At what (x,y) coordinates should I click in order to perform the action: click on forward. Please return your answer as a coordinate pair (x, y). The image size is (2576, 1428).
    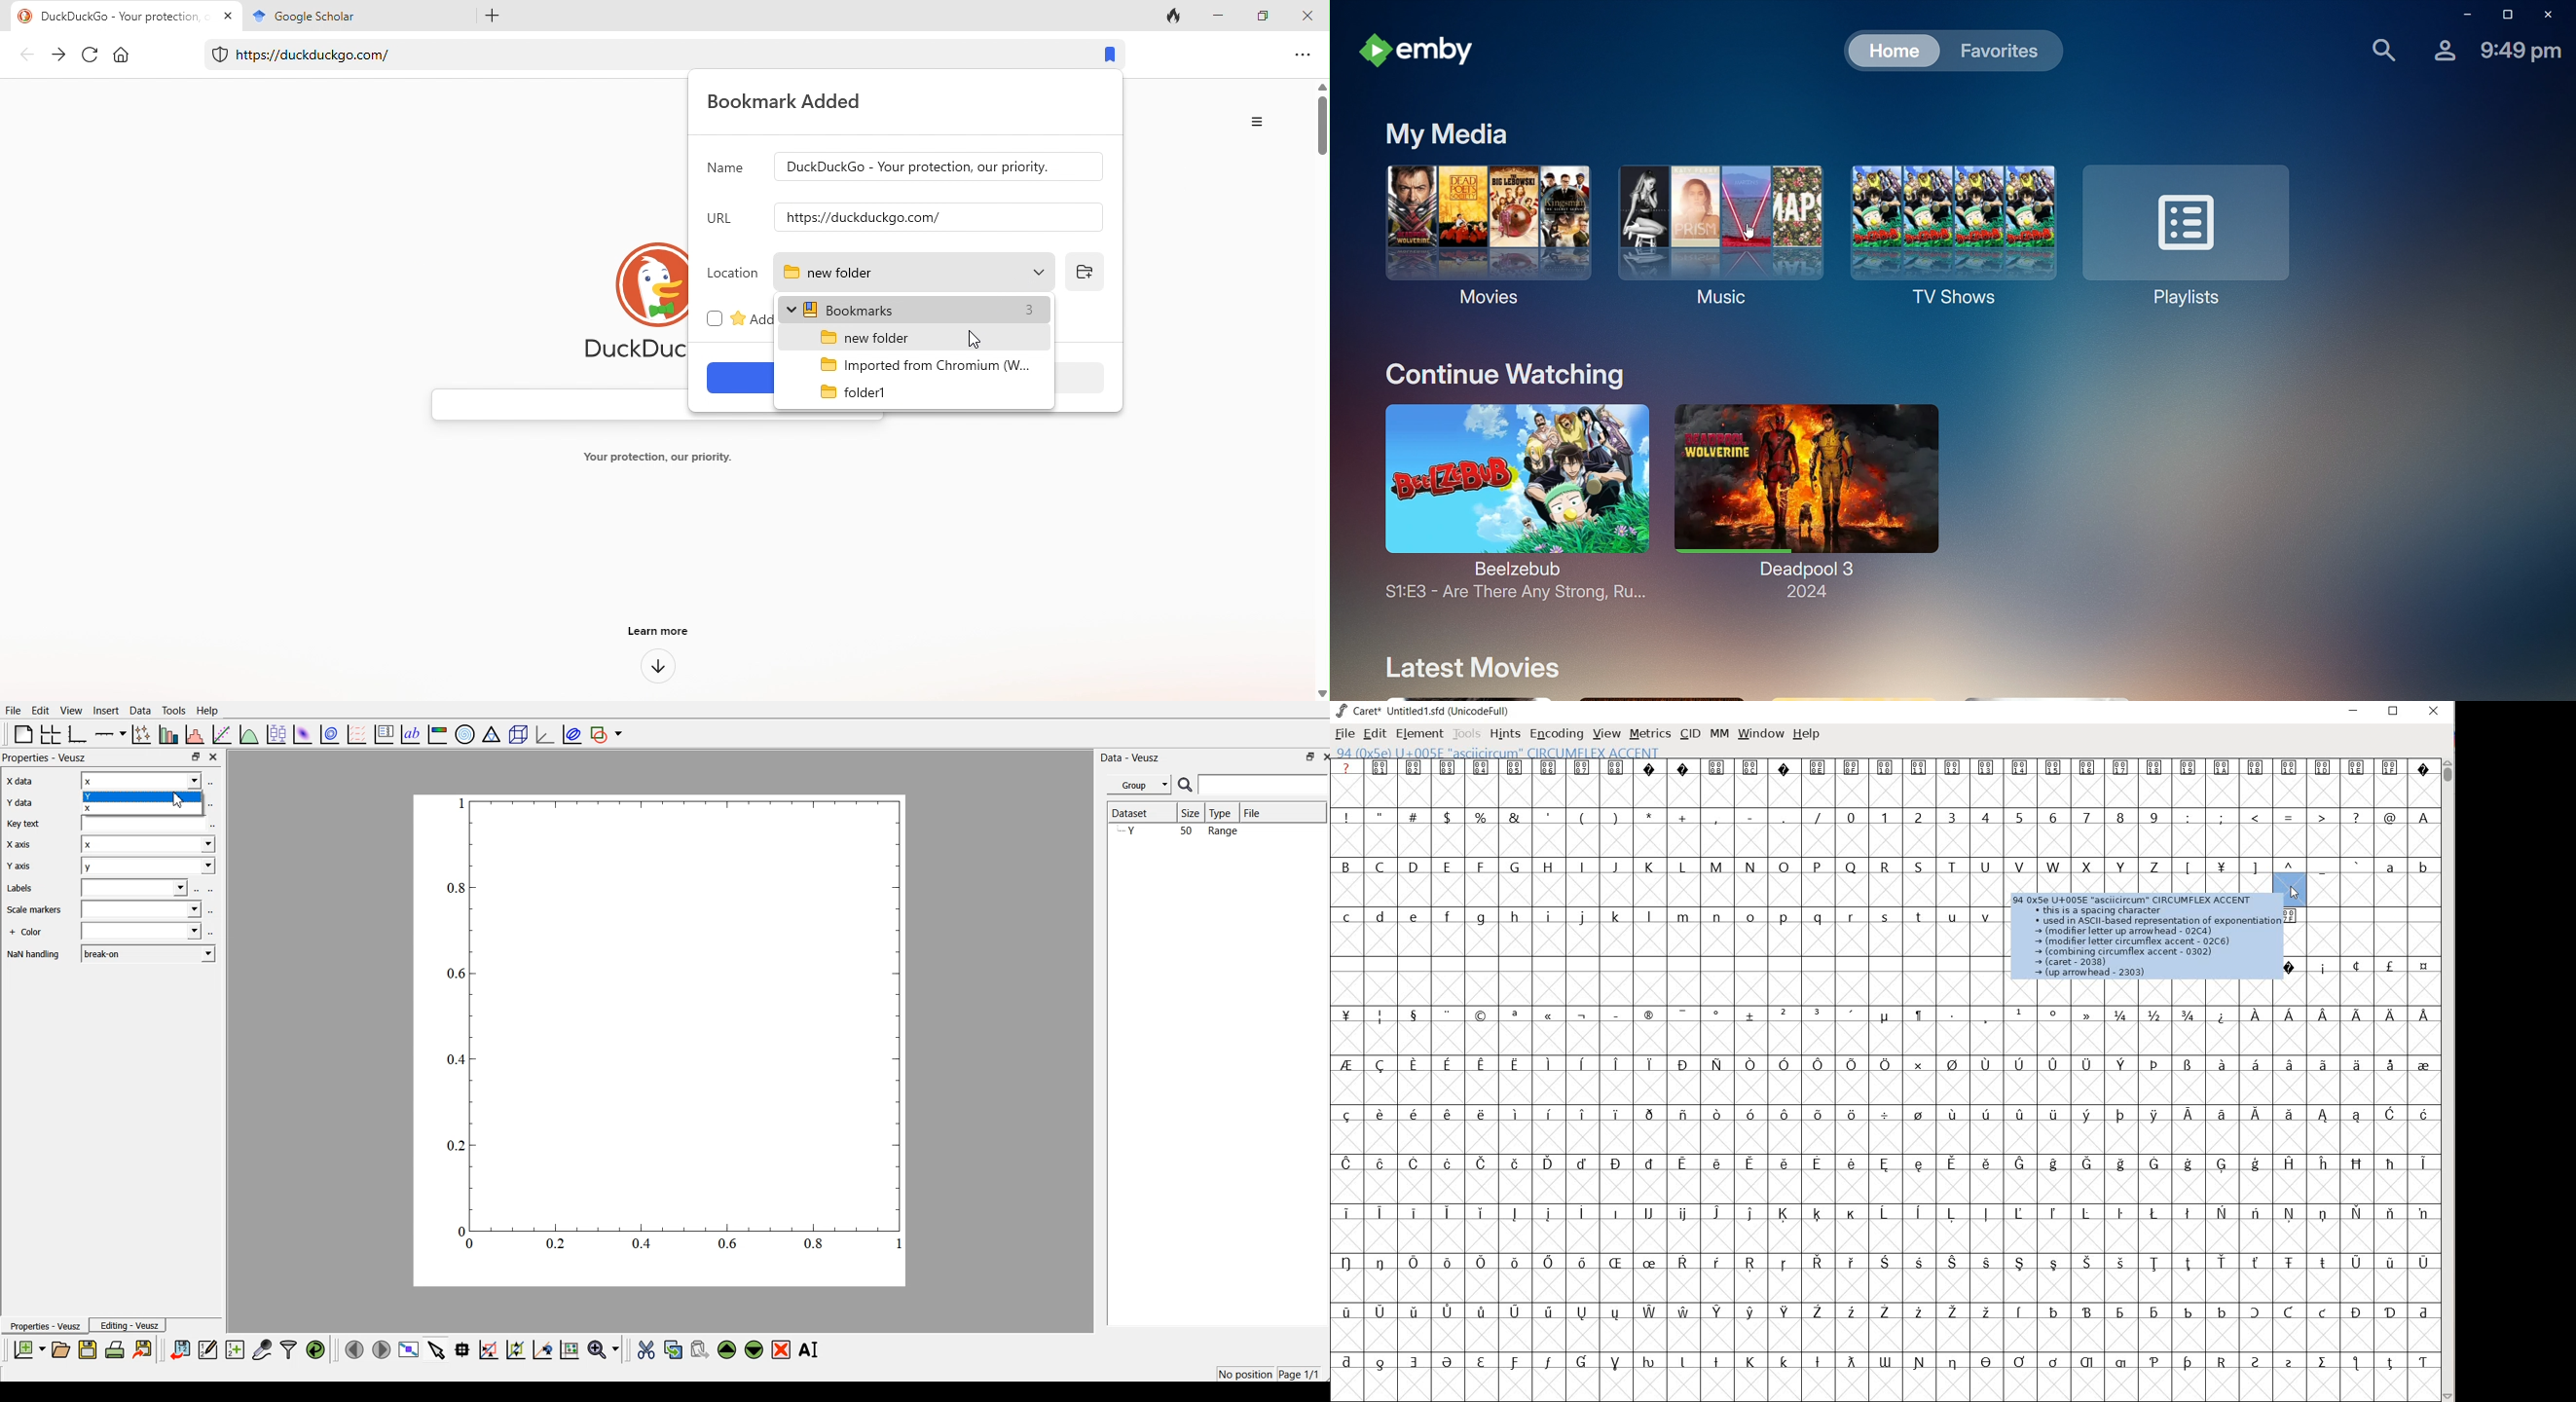
    Looking at the image, I should click on (59, 55).